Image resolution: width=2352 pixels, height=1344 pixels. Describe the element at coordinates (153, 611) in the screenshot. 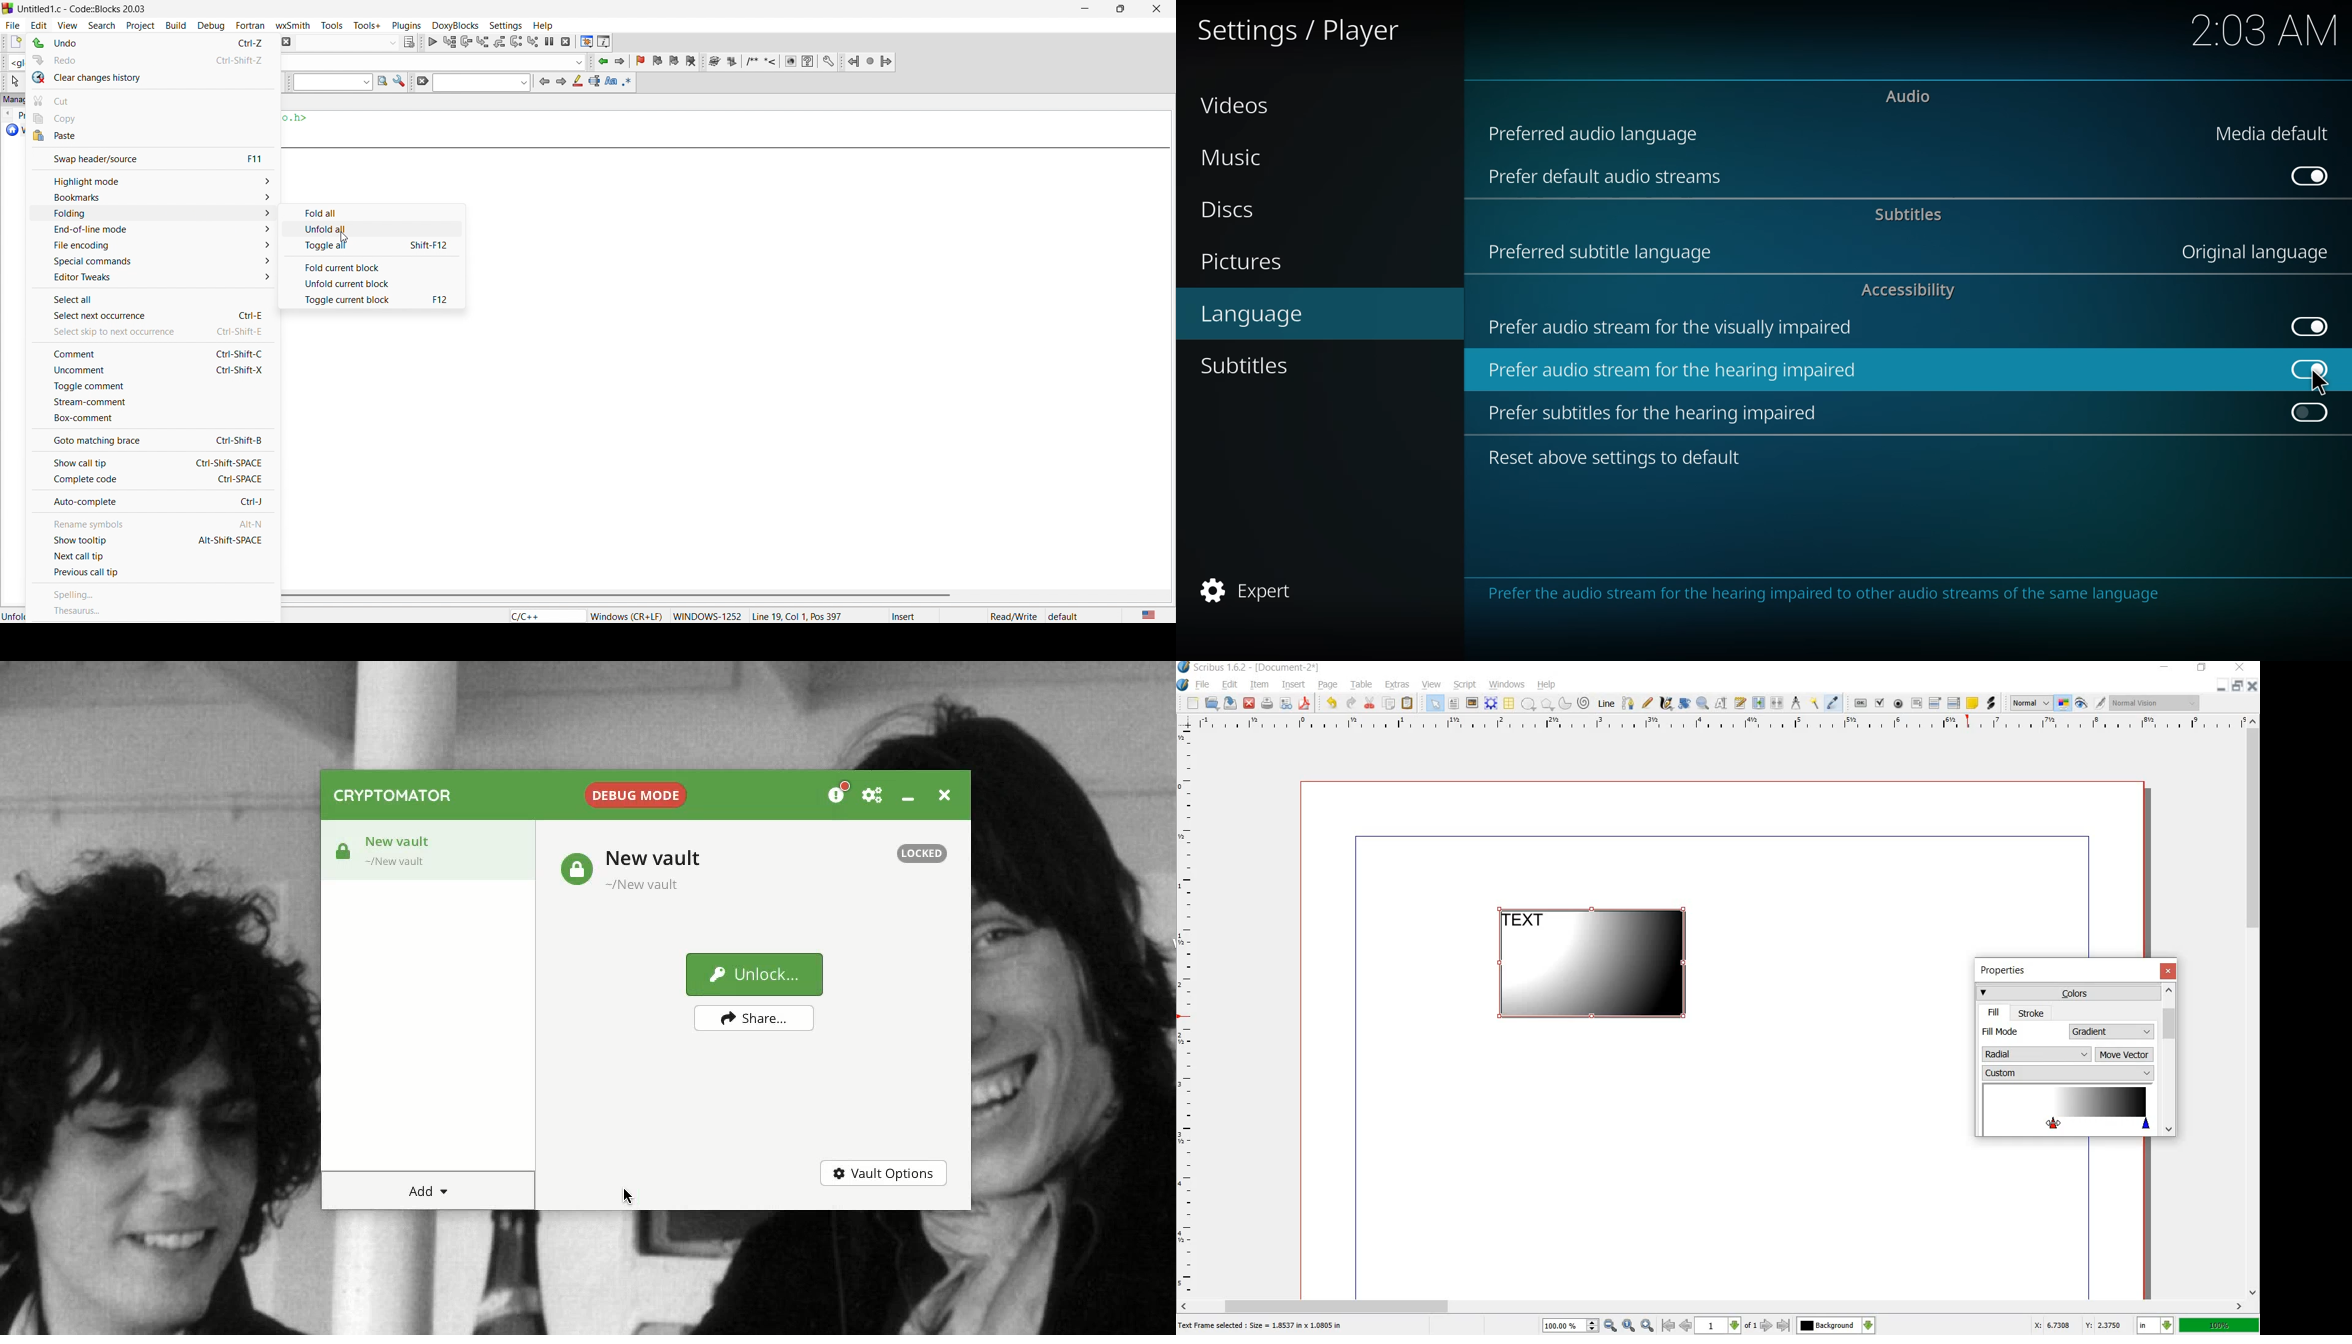

I see `thesaurus` at that location.